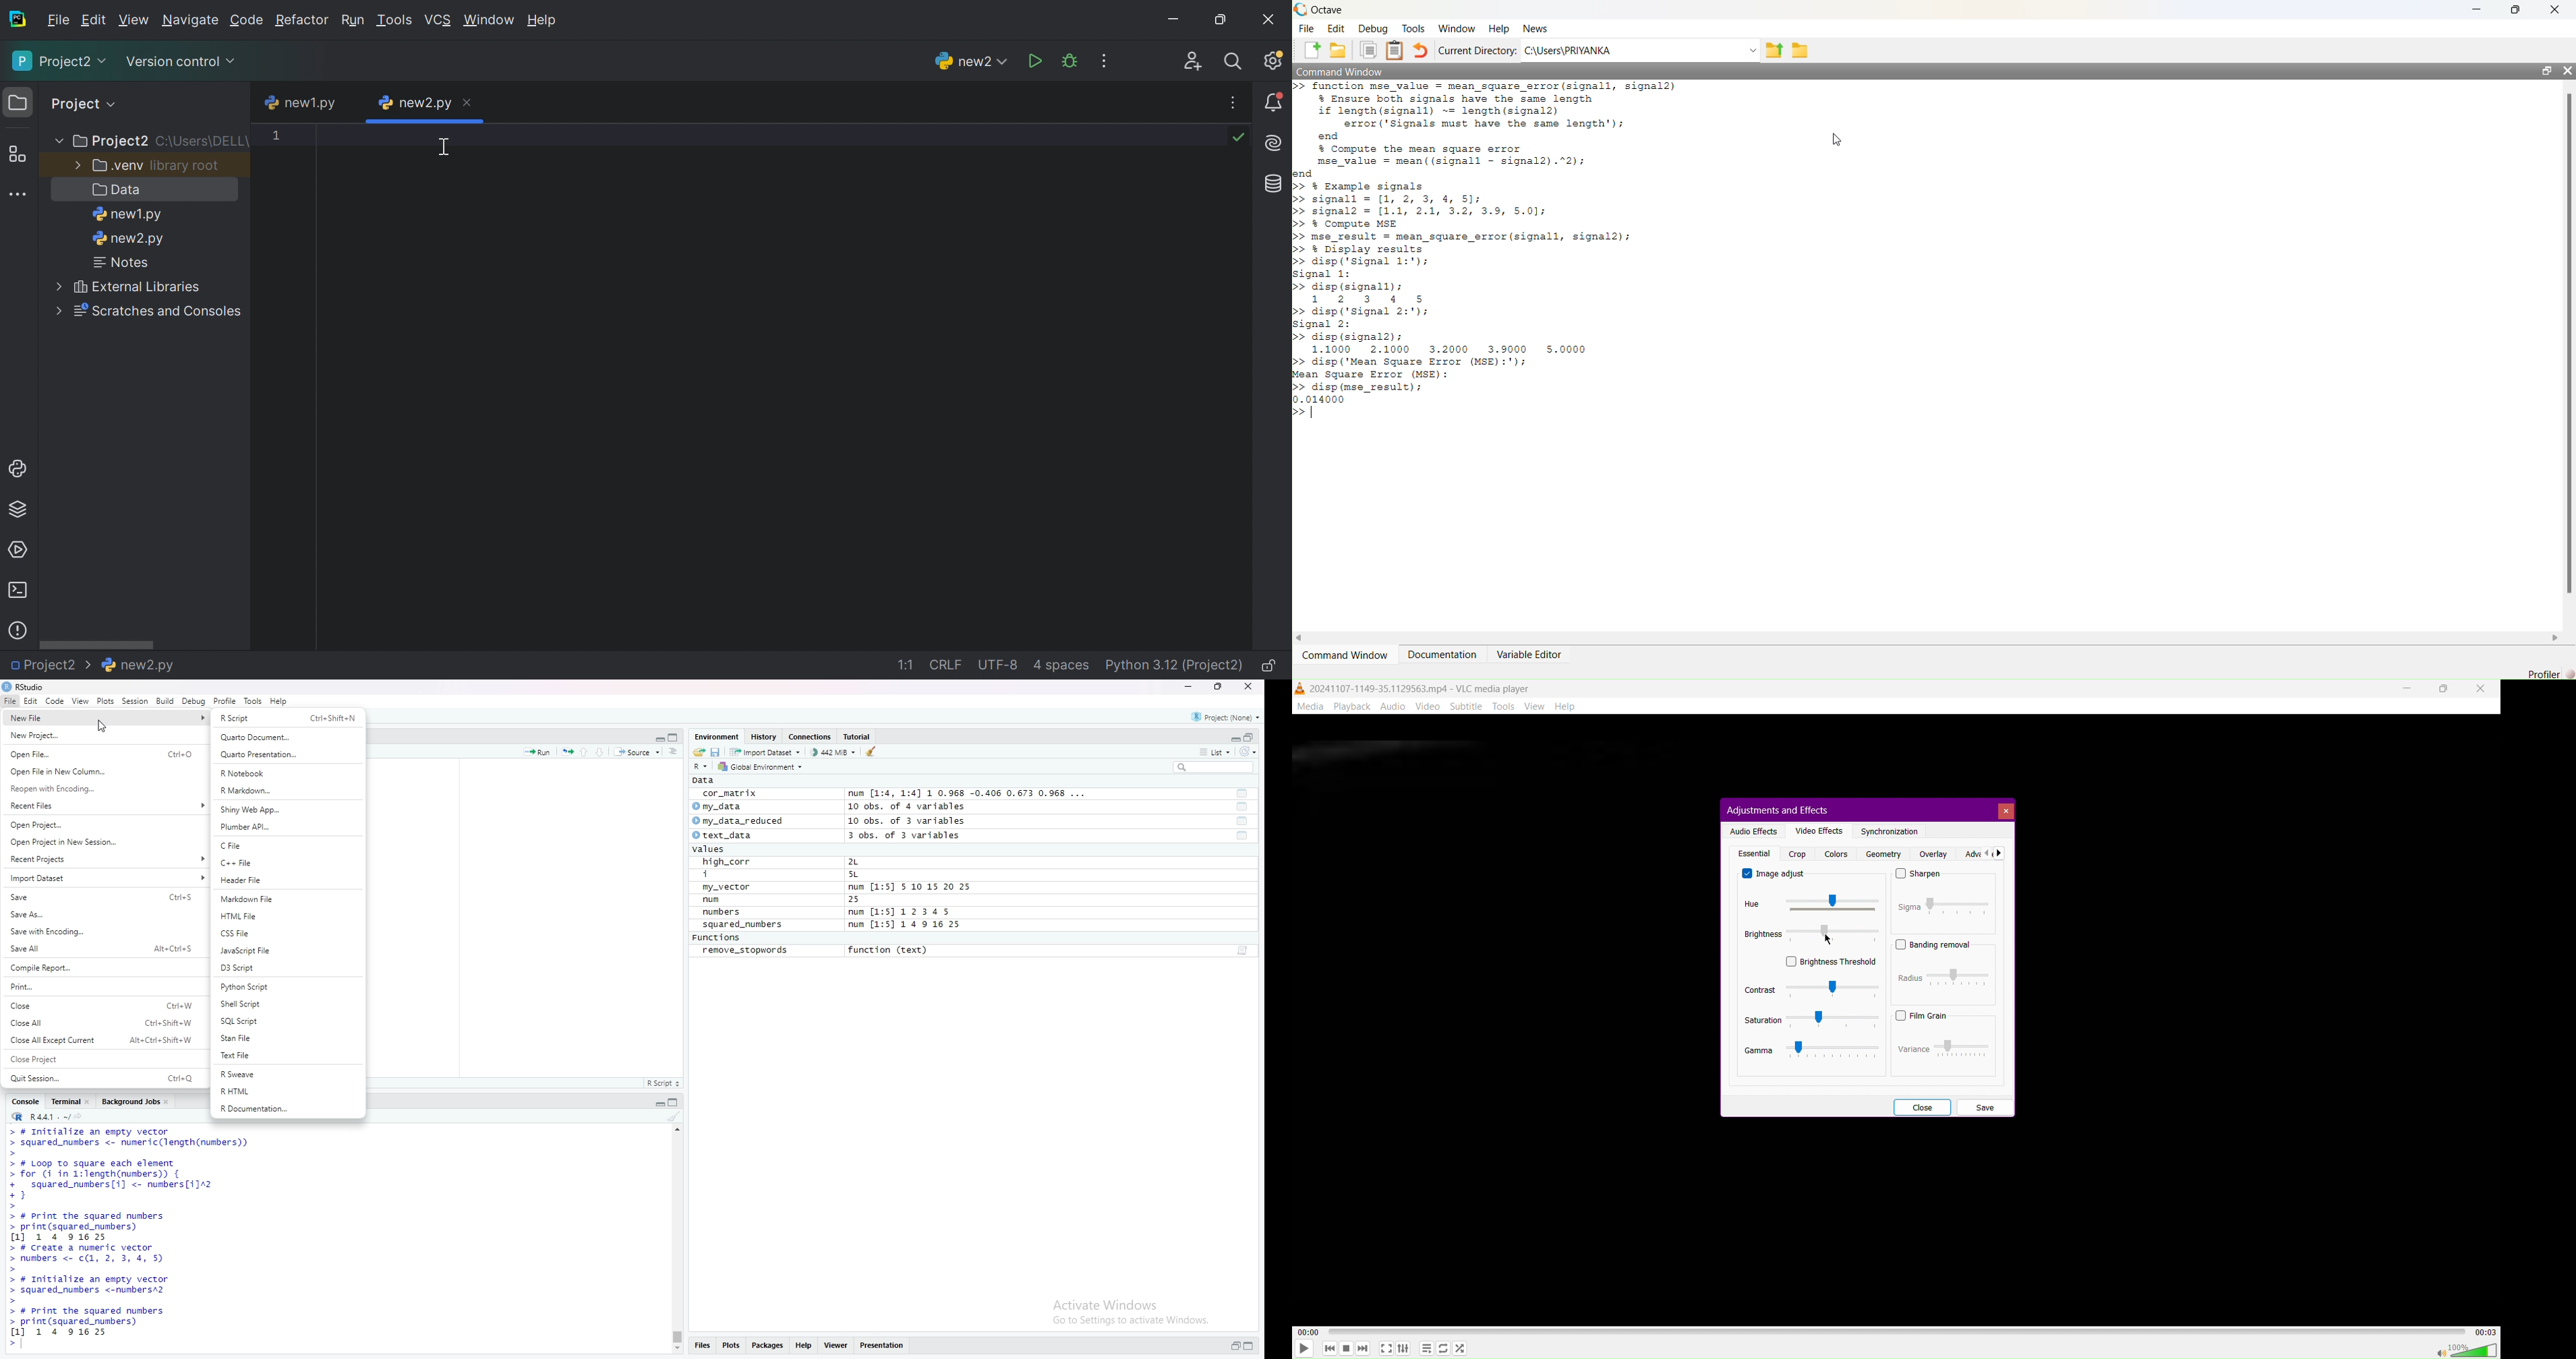  I want to click on numbers, so click(725, 913).